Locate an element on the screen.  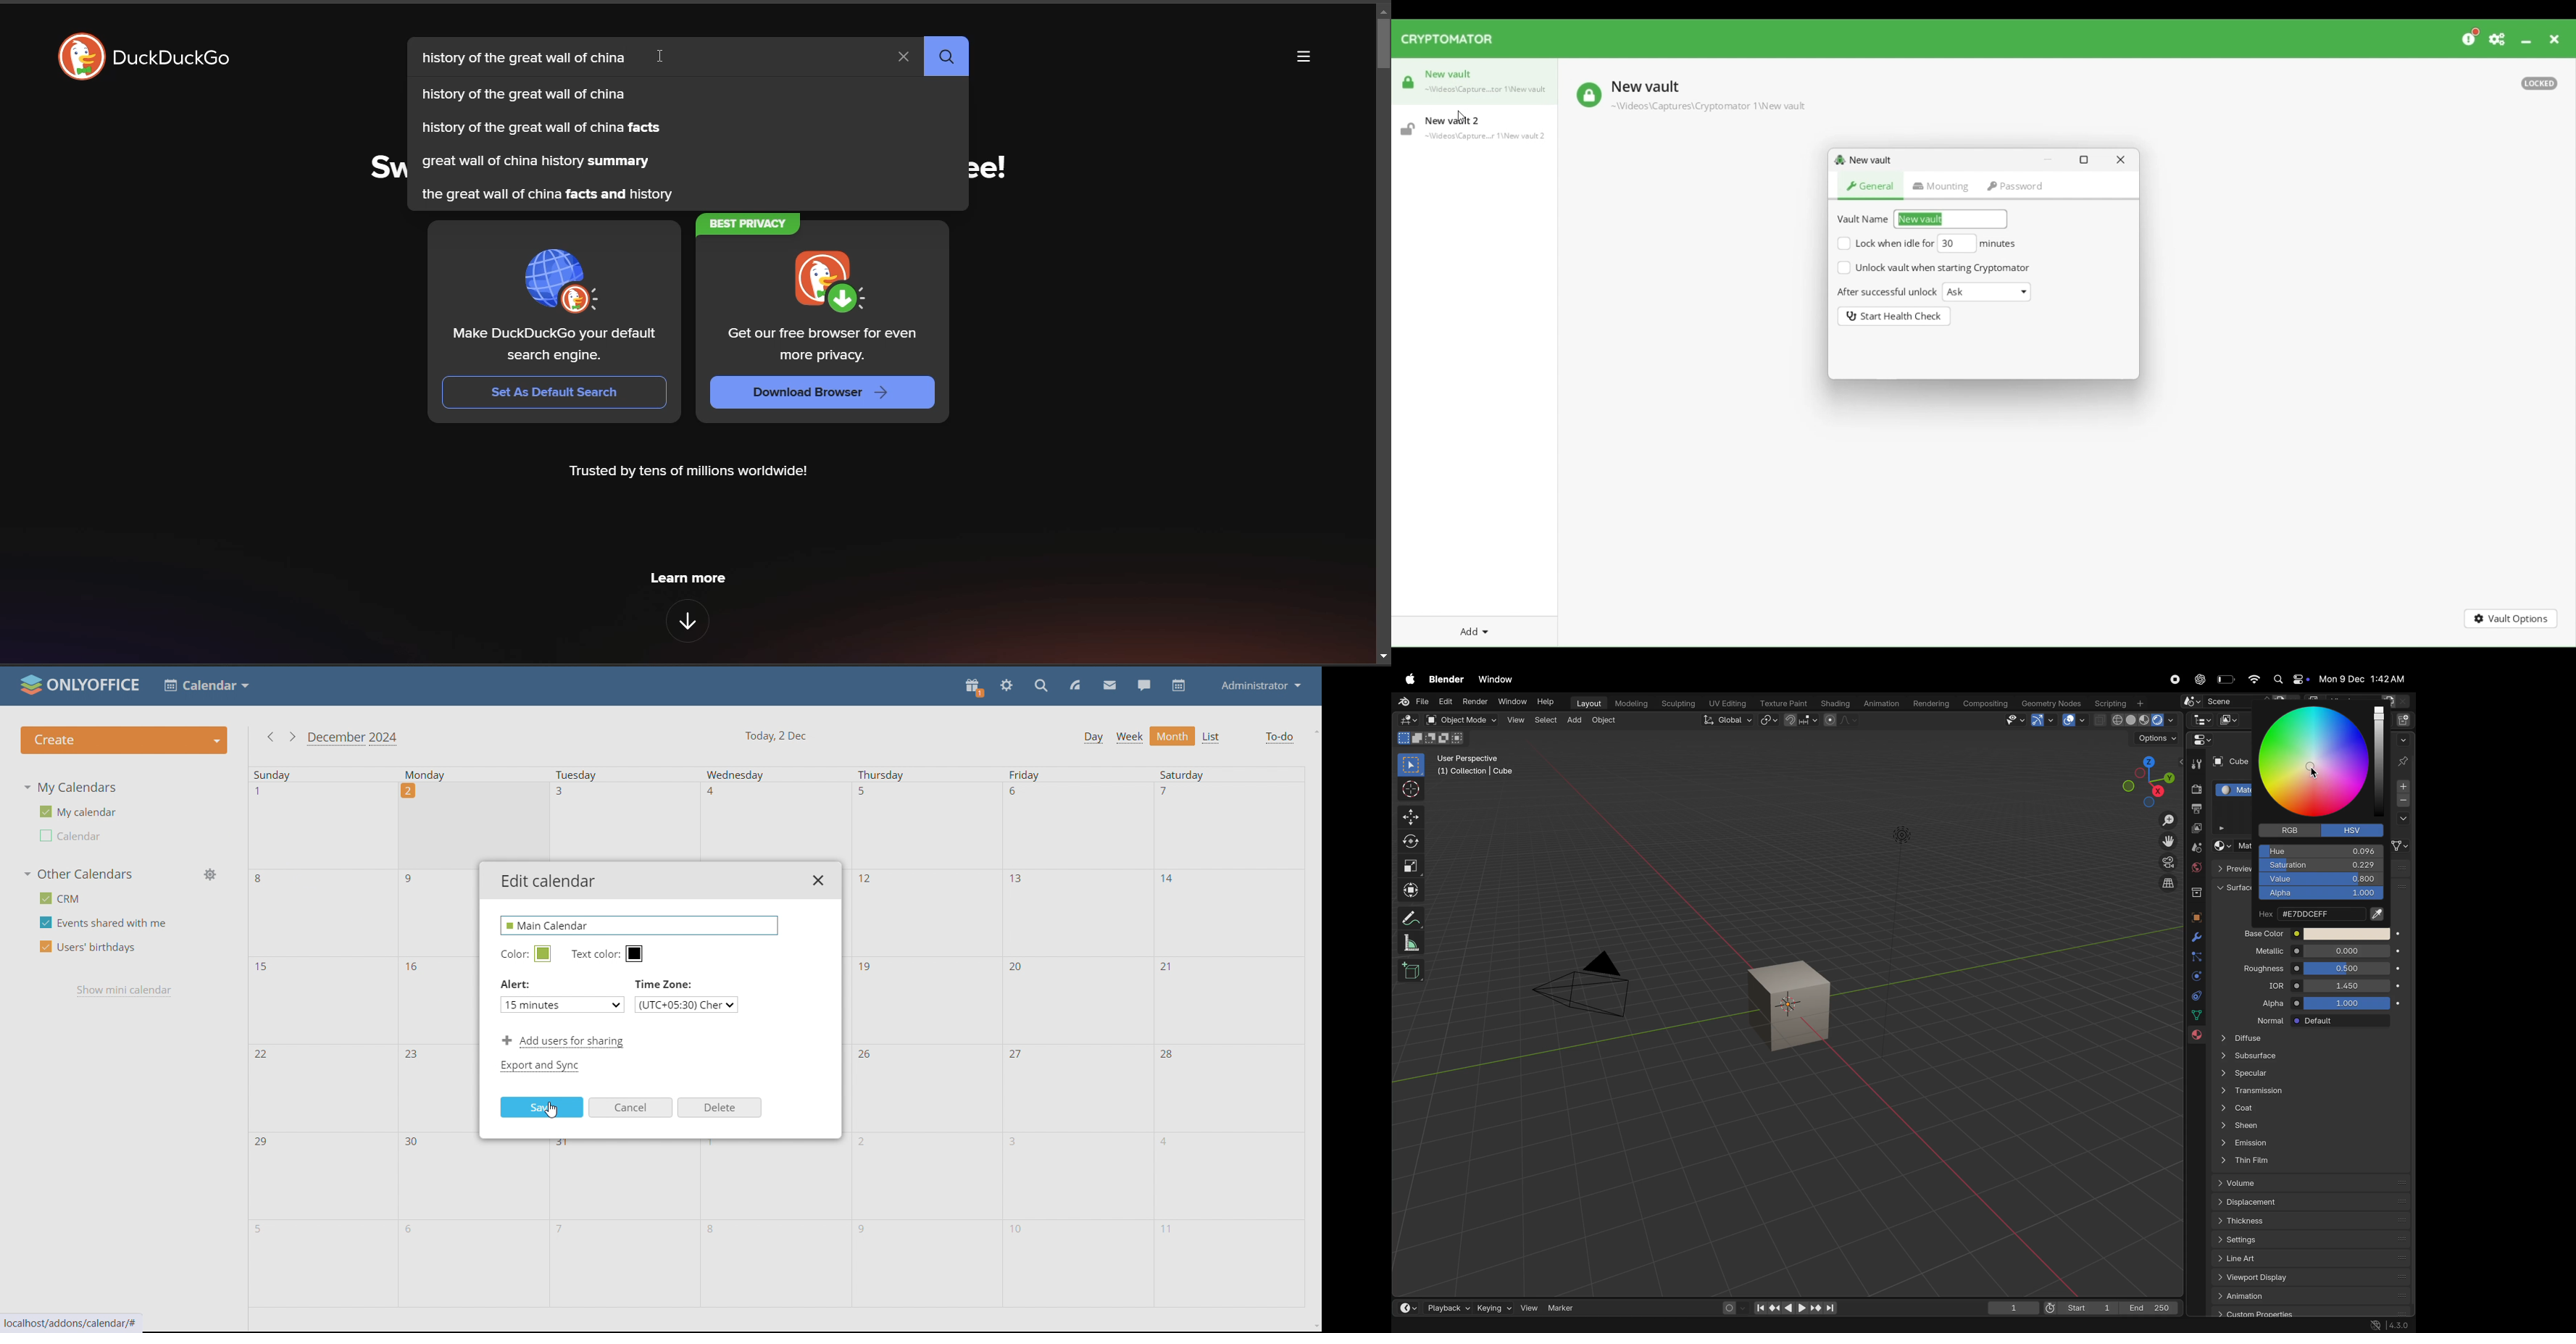
select is located at coordinates (1546, 722).